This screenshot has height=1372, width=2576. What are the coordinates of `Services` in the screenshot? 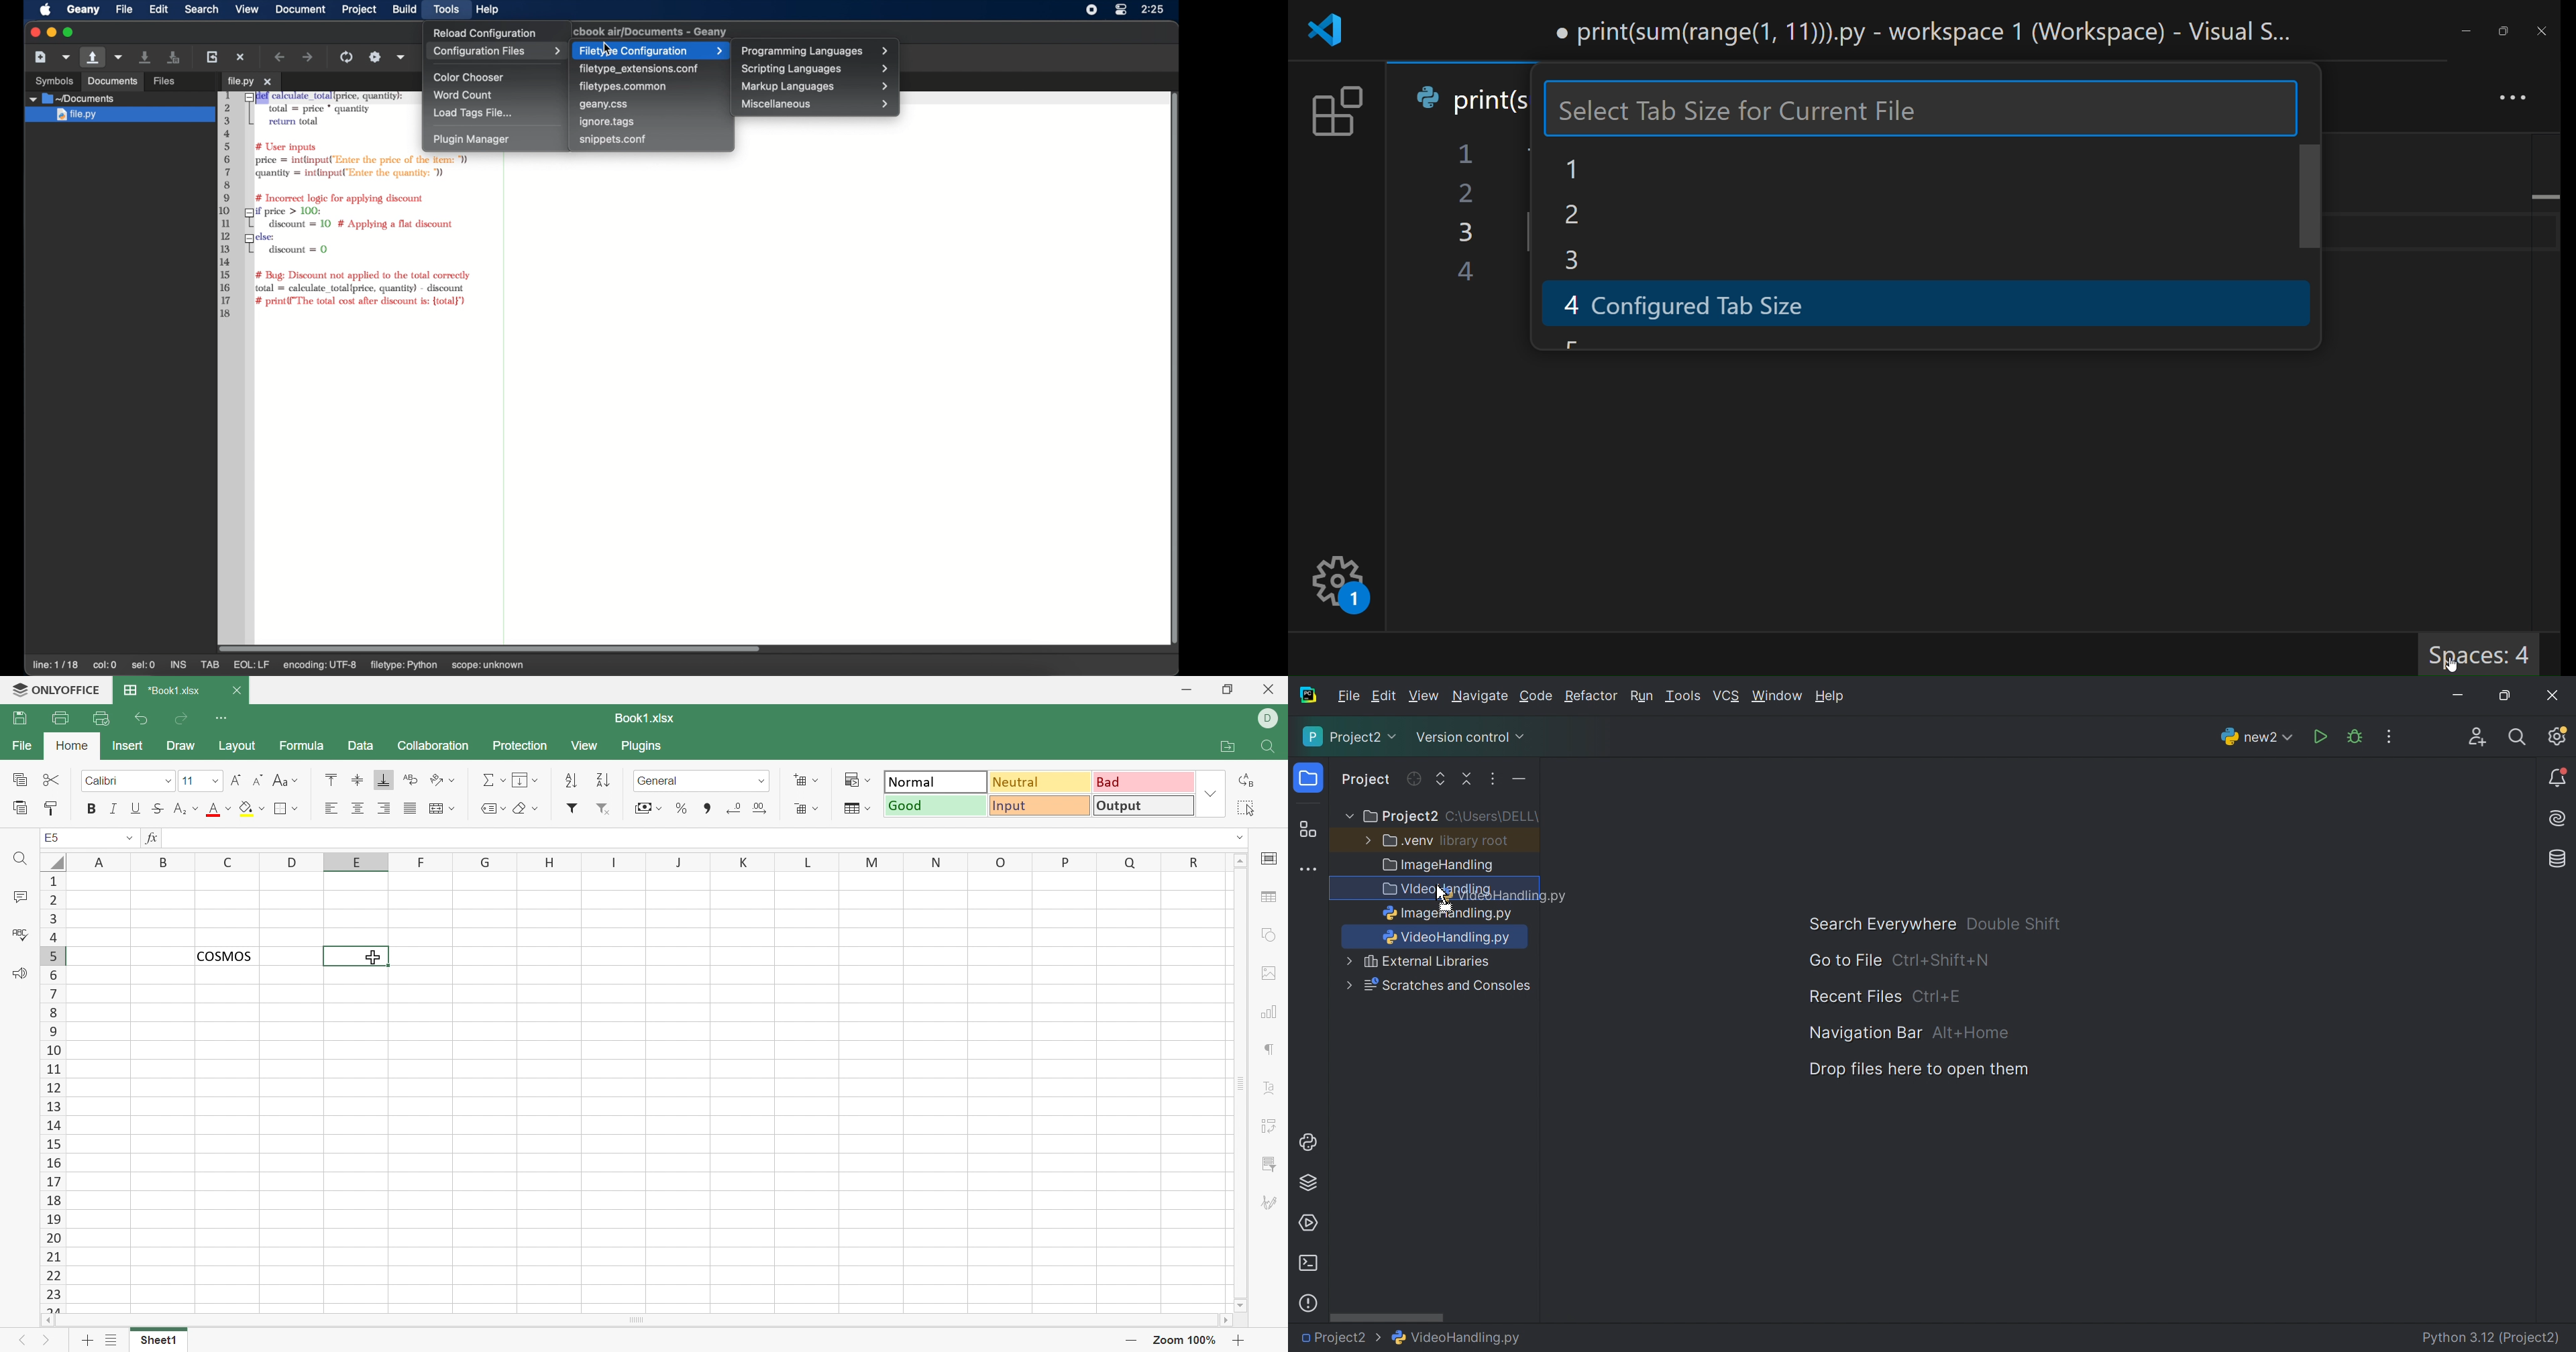 It's located at (1307, 1223).